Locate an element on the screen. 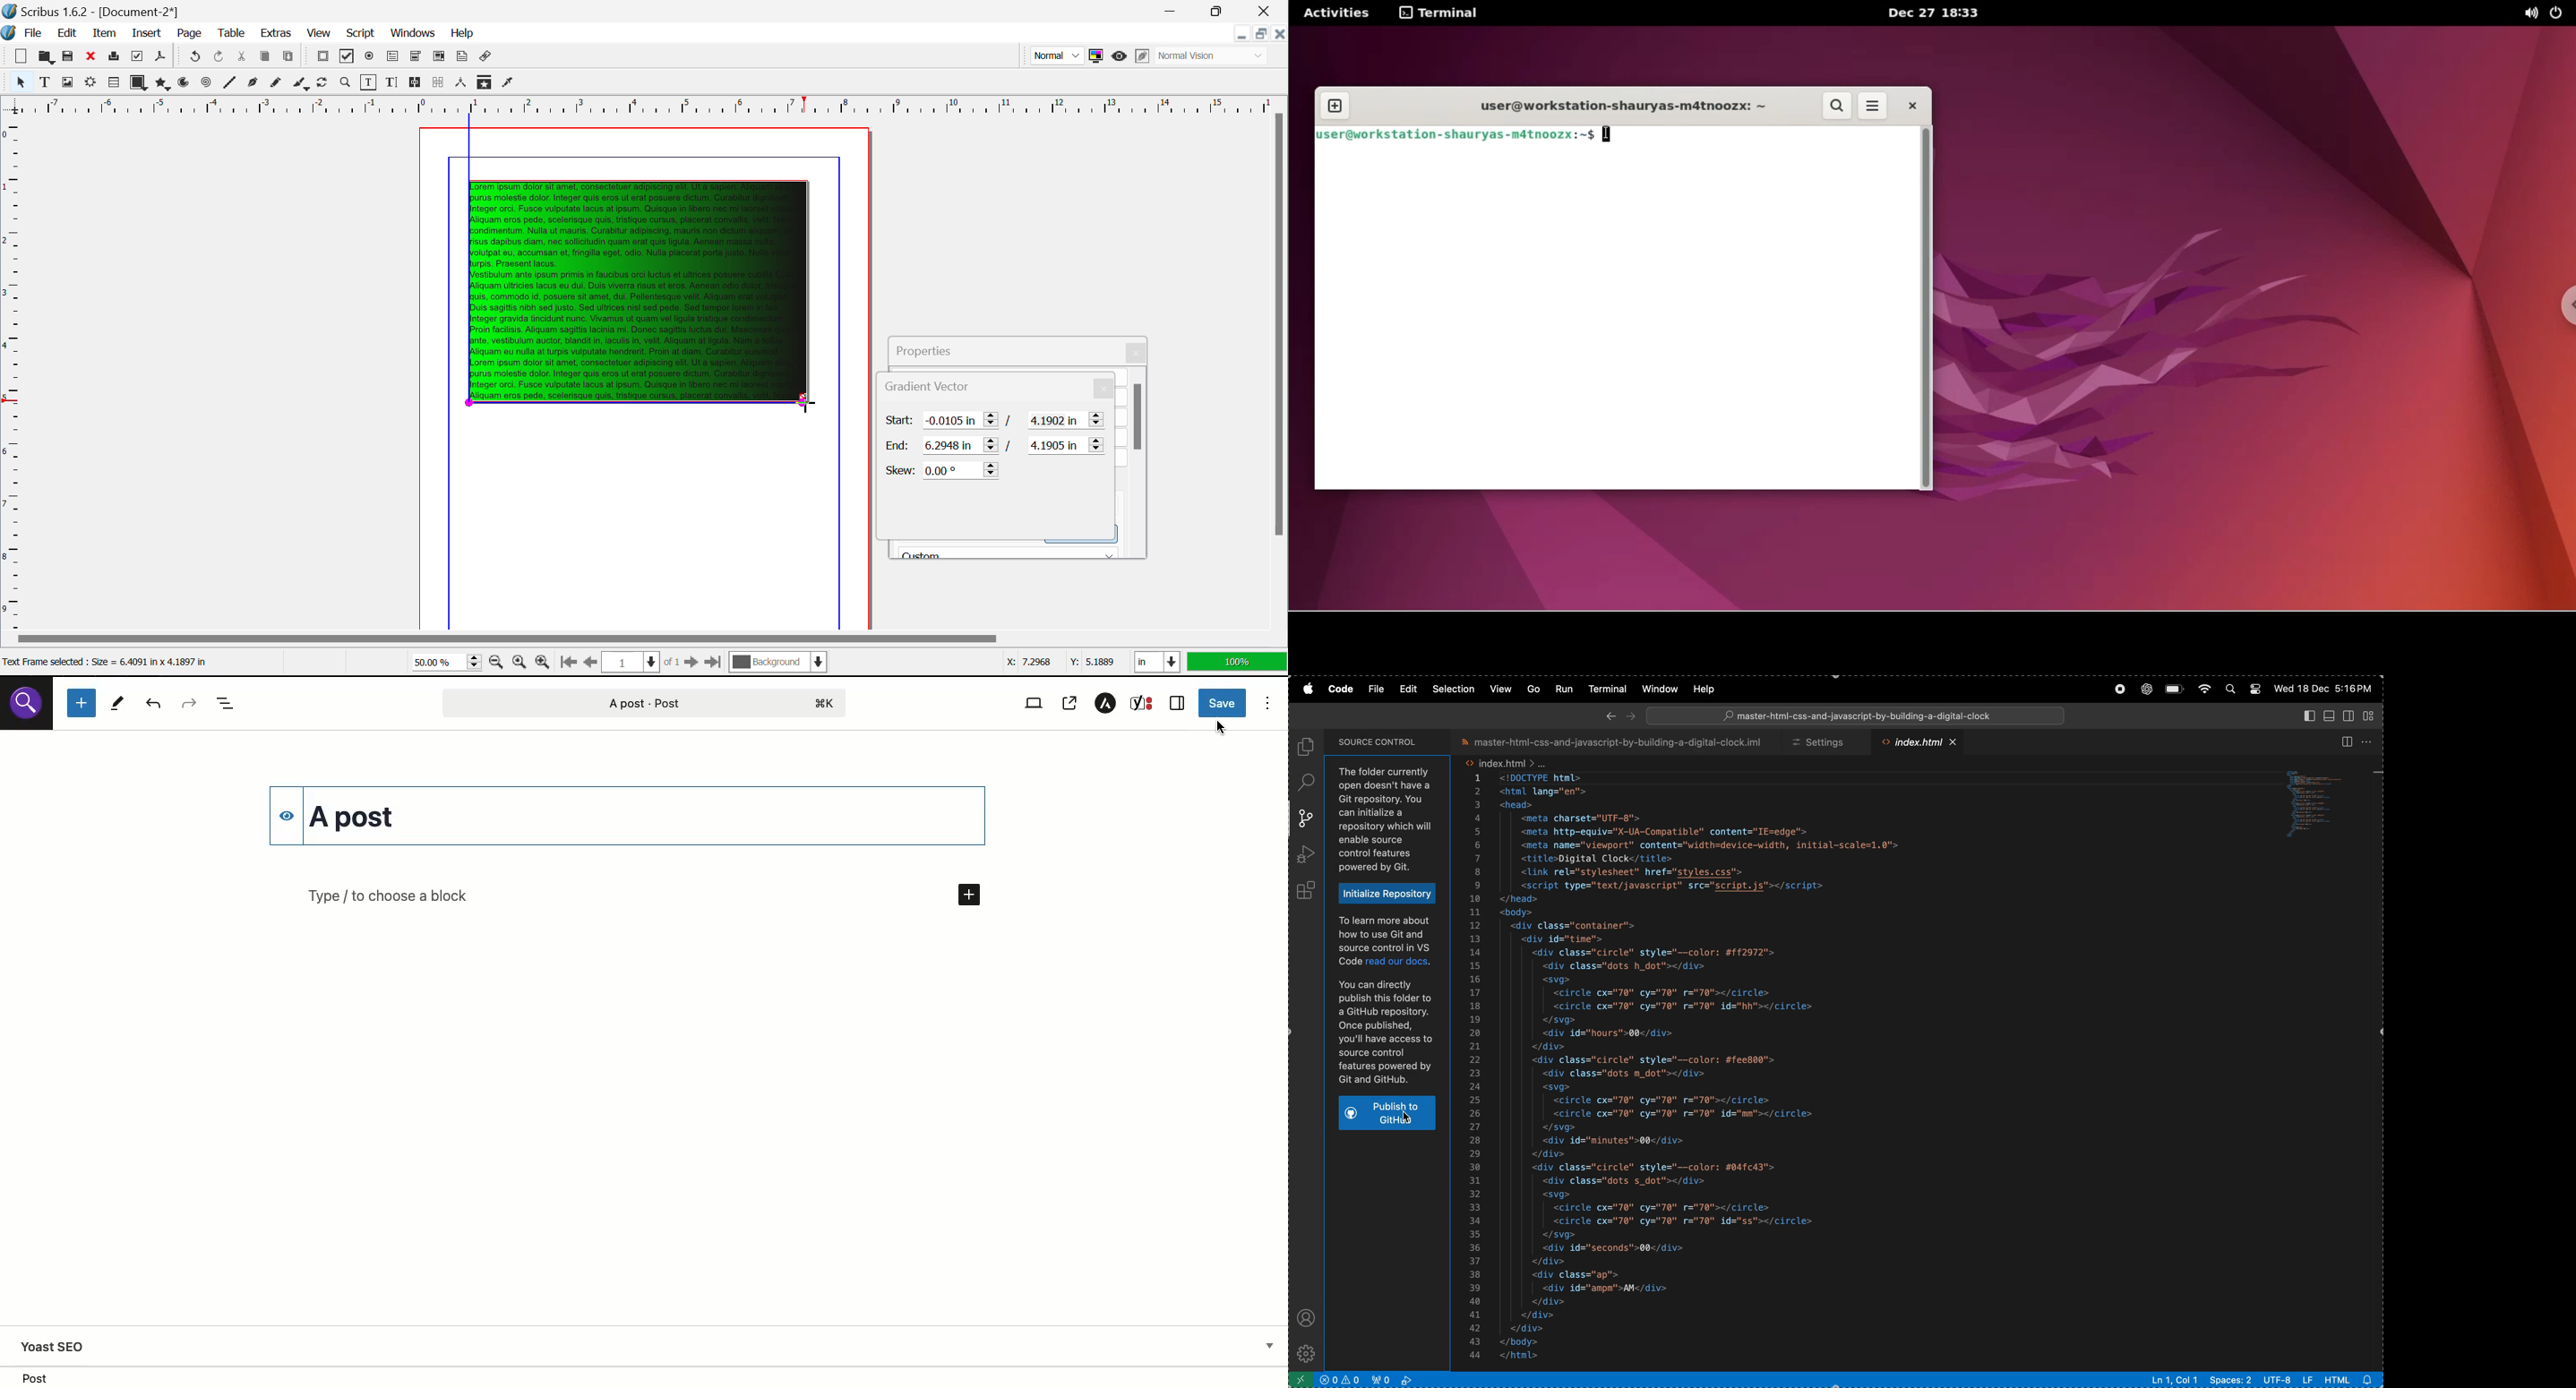  Scroll Bar is located at coordinates (1138, 463).